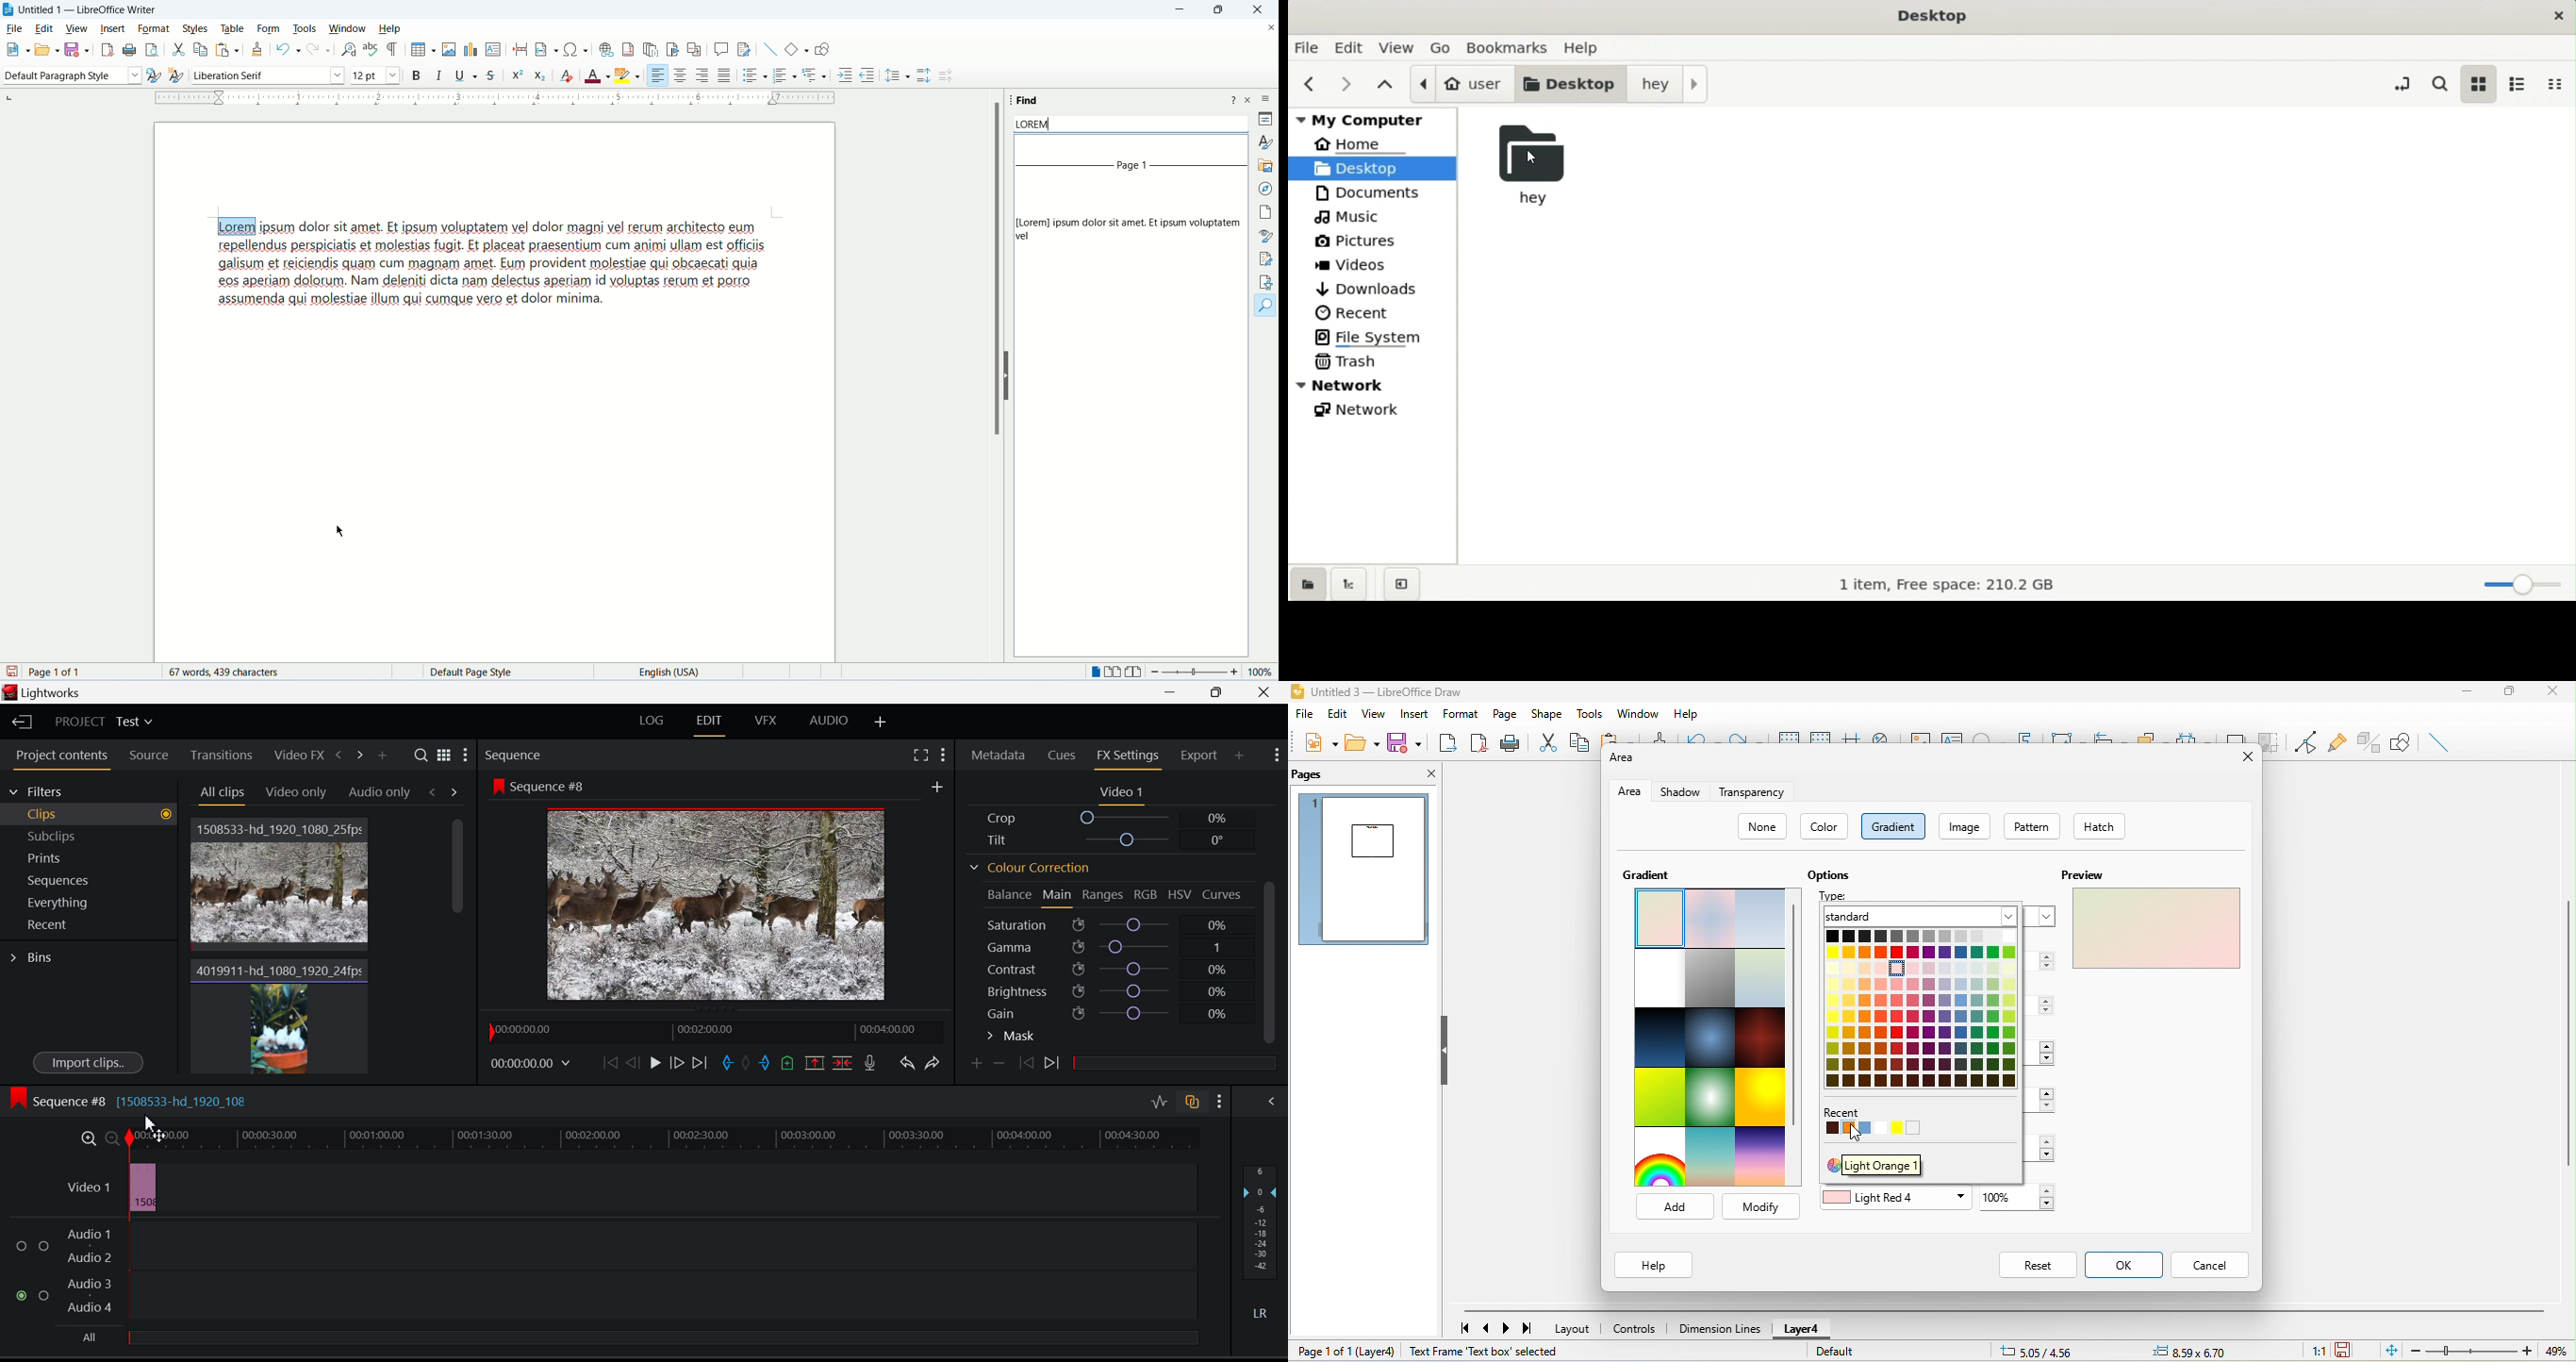 This screenshot has width=2576, height=1372. I want to click on preview, so click(2154, 930).